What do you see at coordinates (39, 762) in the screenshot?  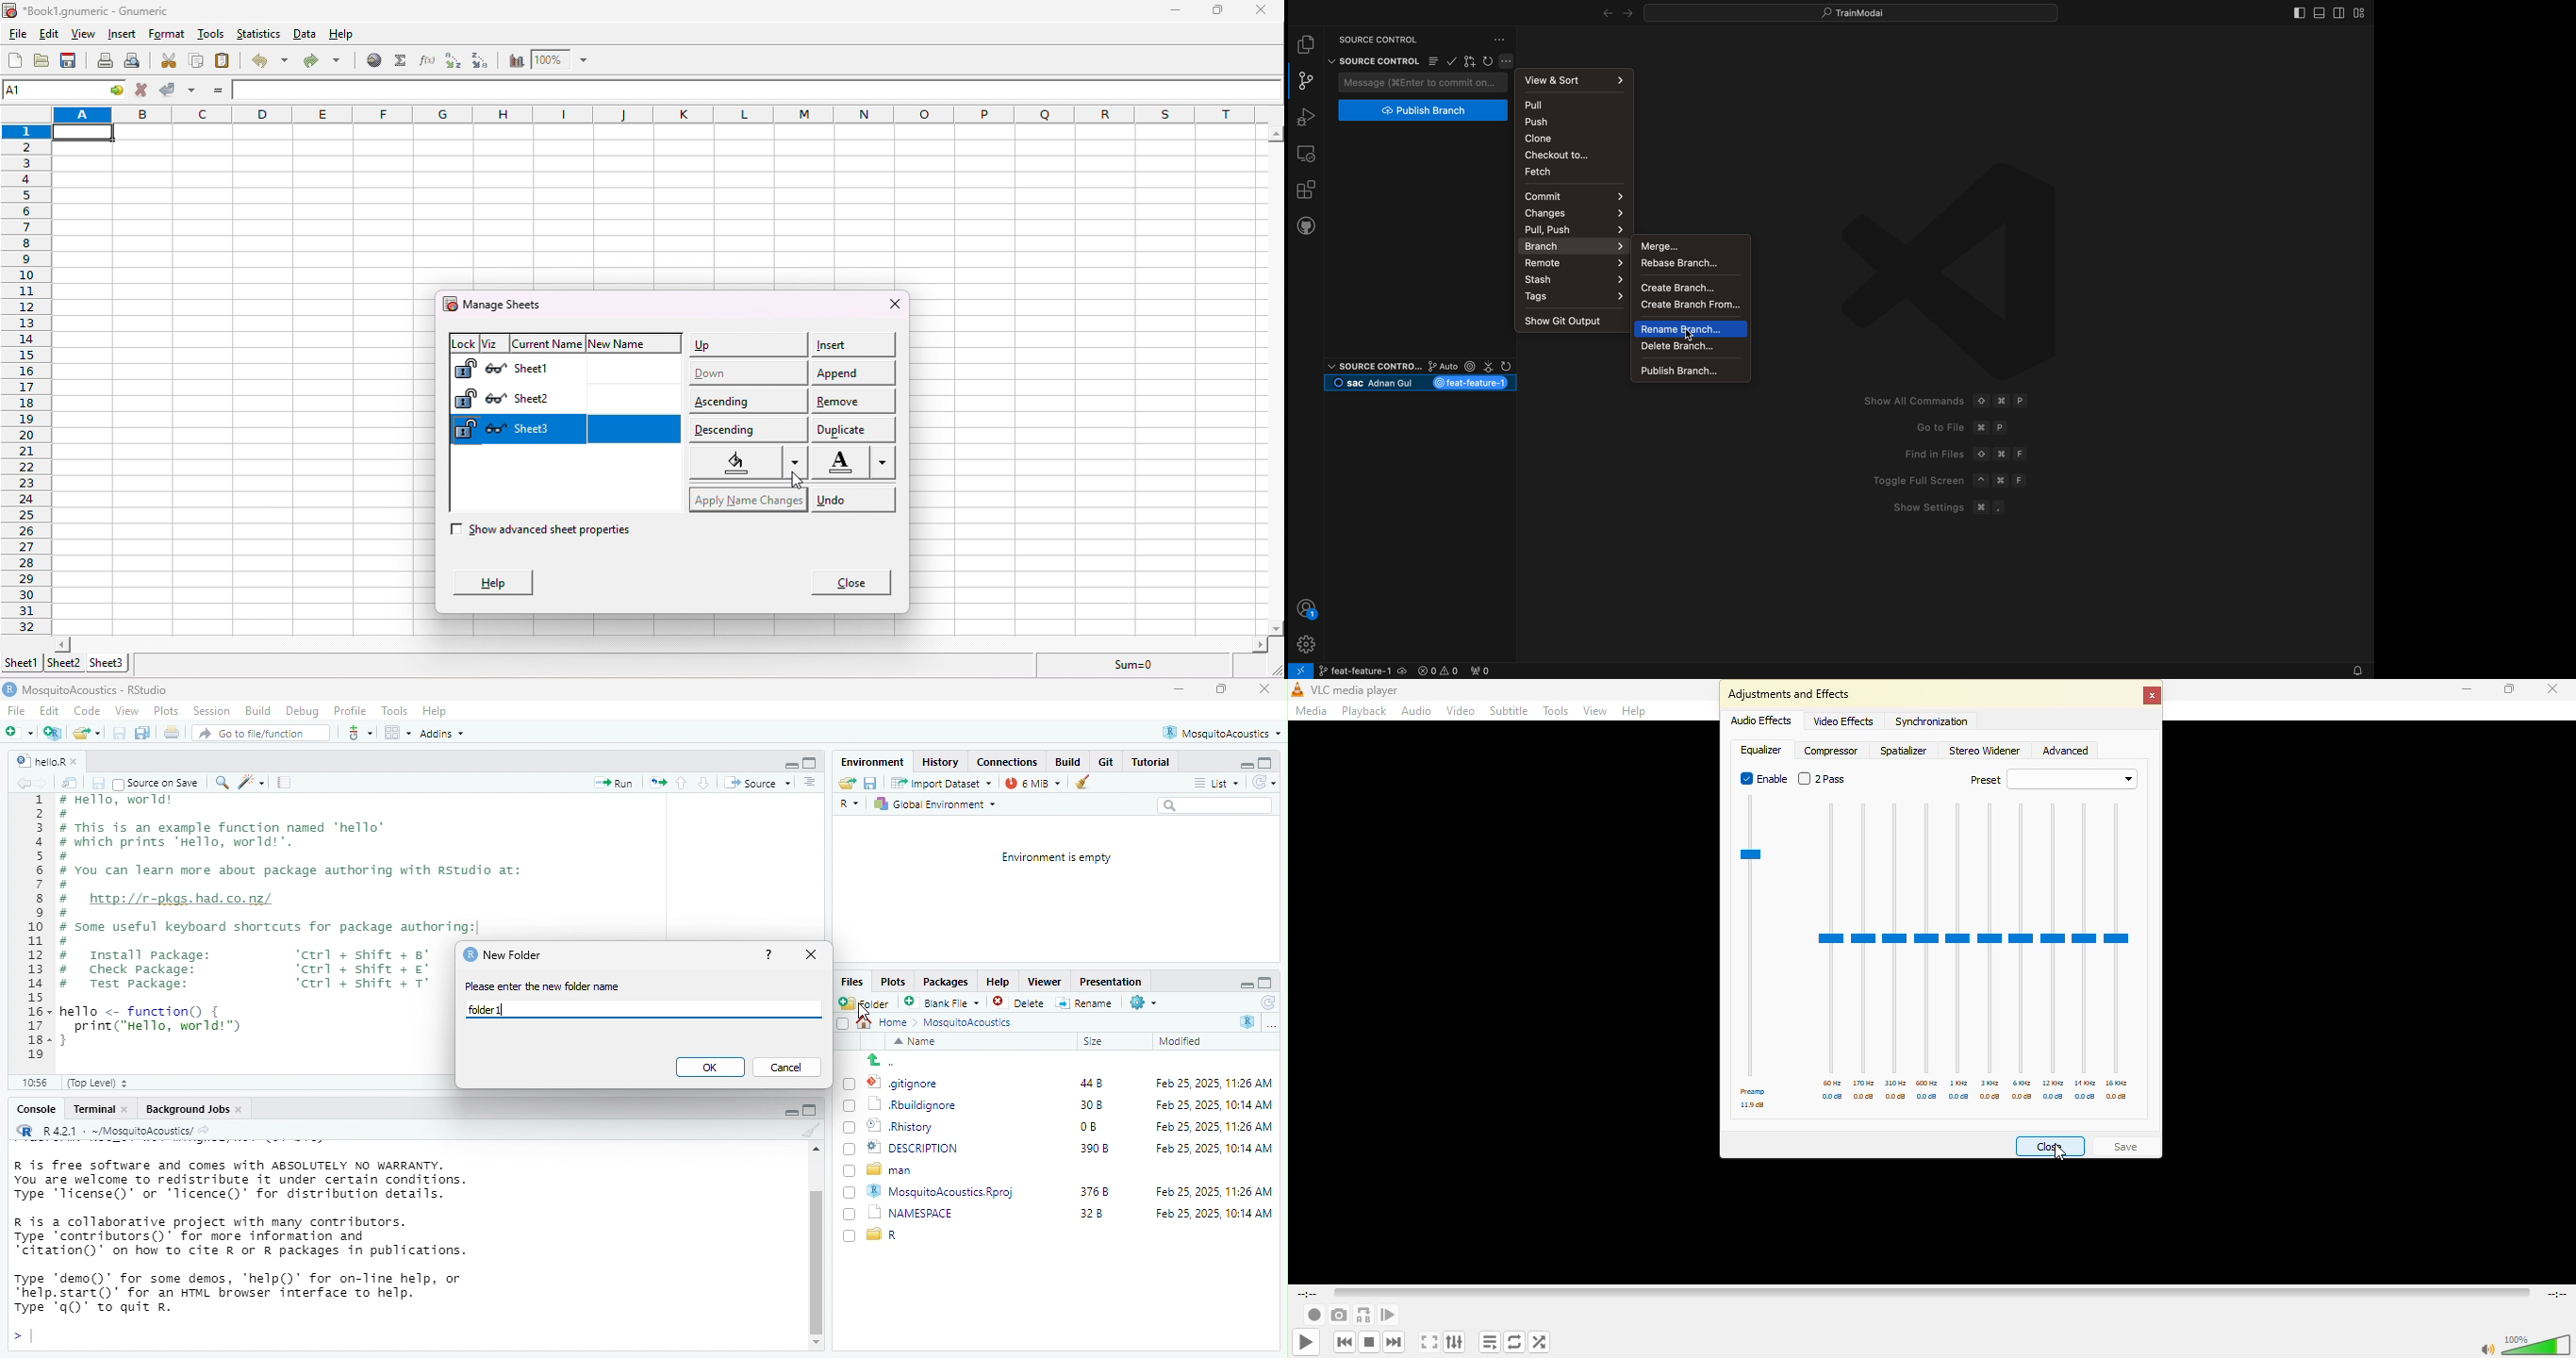 I see ` hellor` at bounding box center [39, 762].